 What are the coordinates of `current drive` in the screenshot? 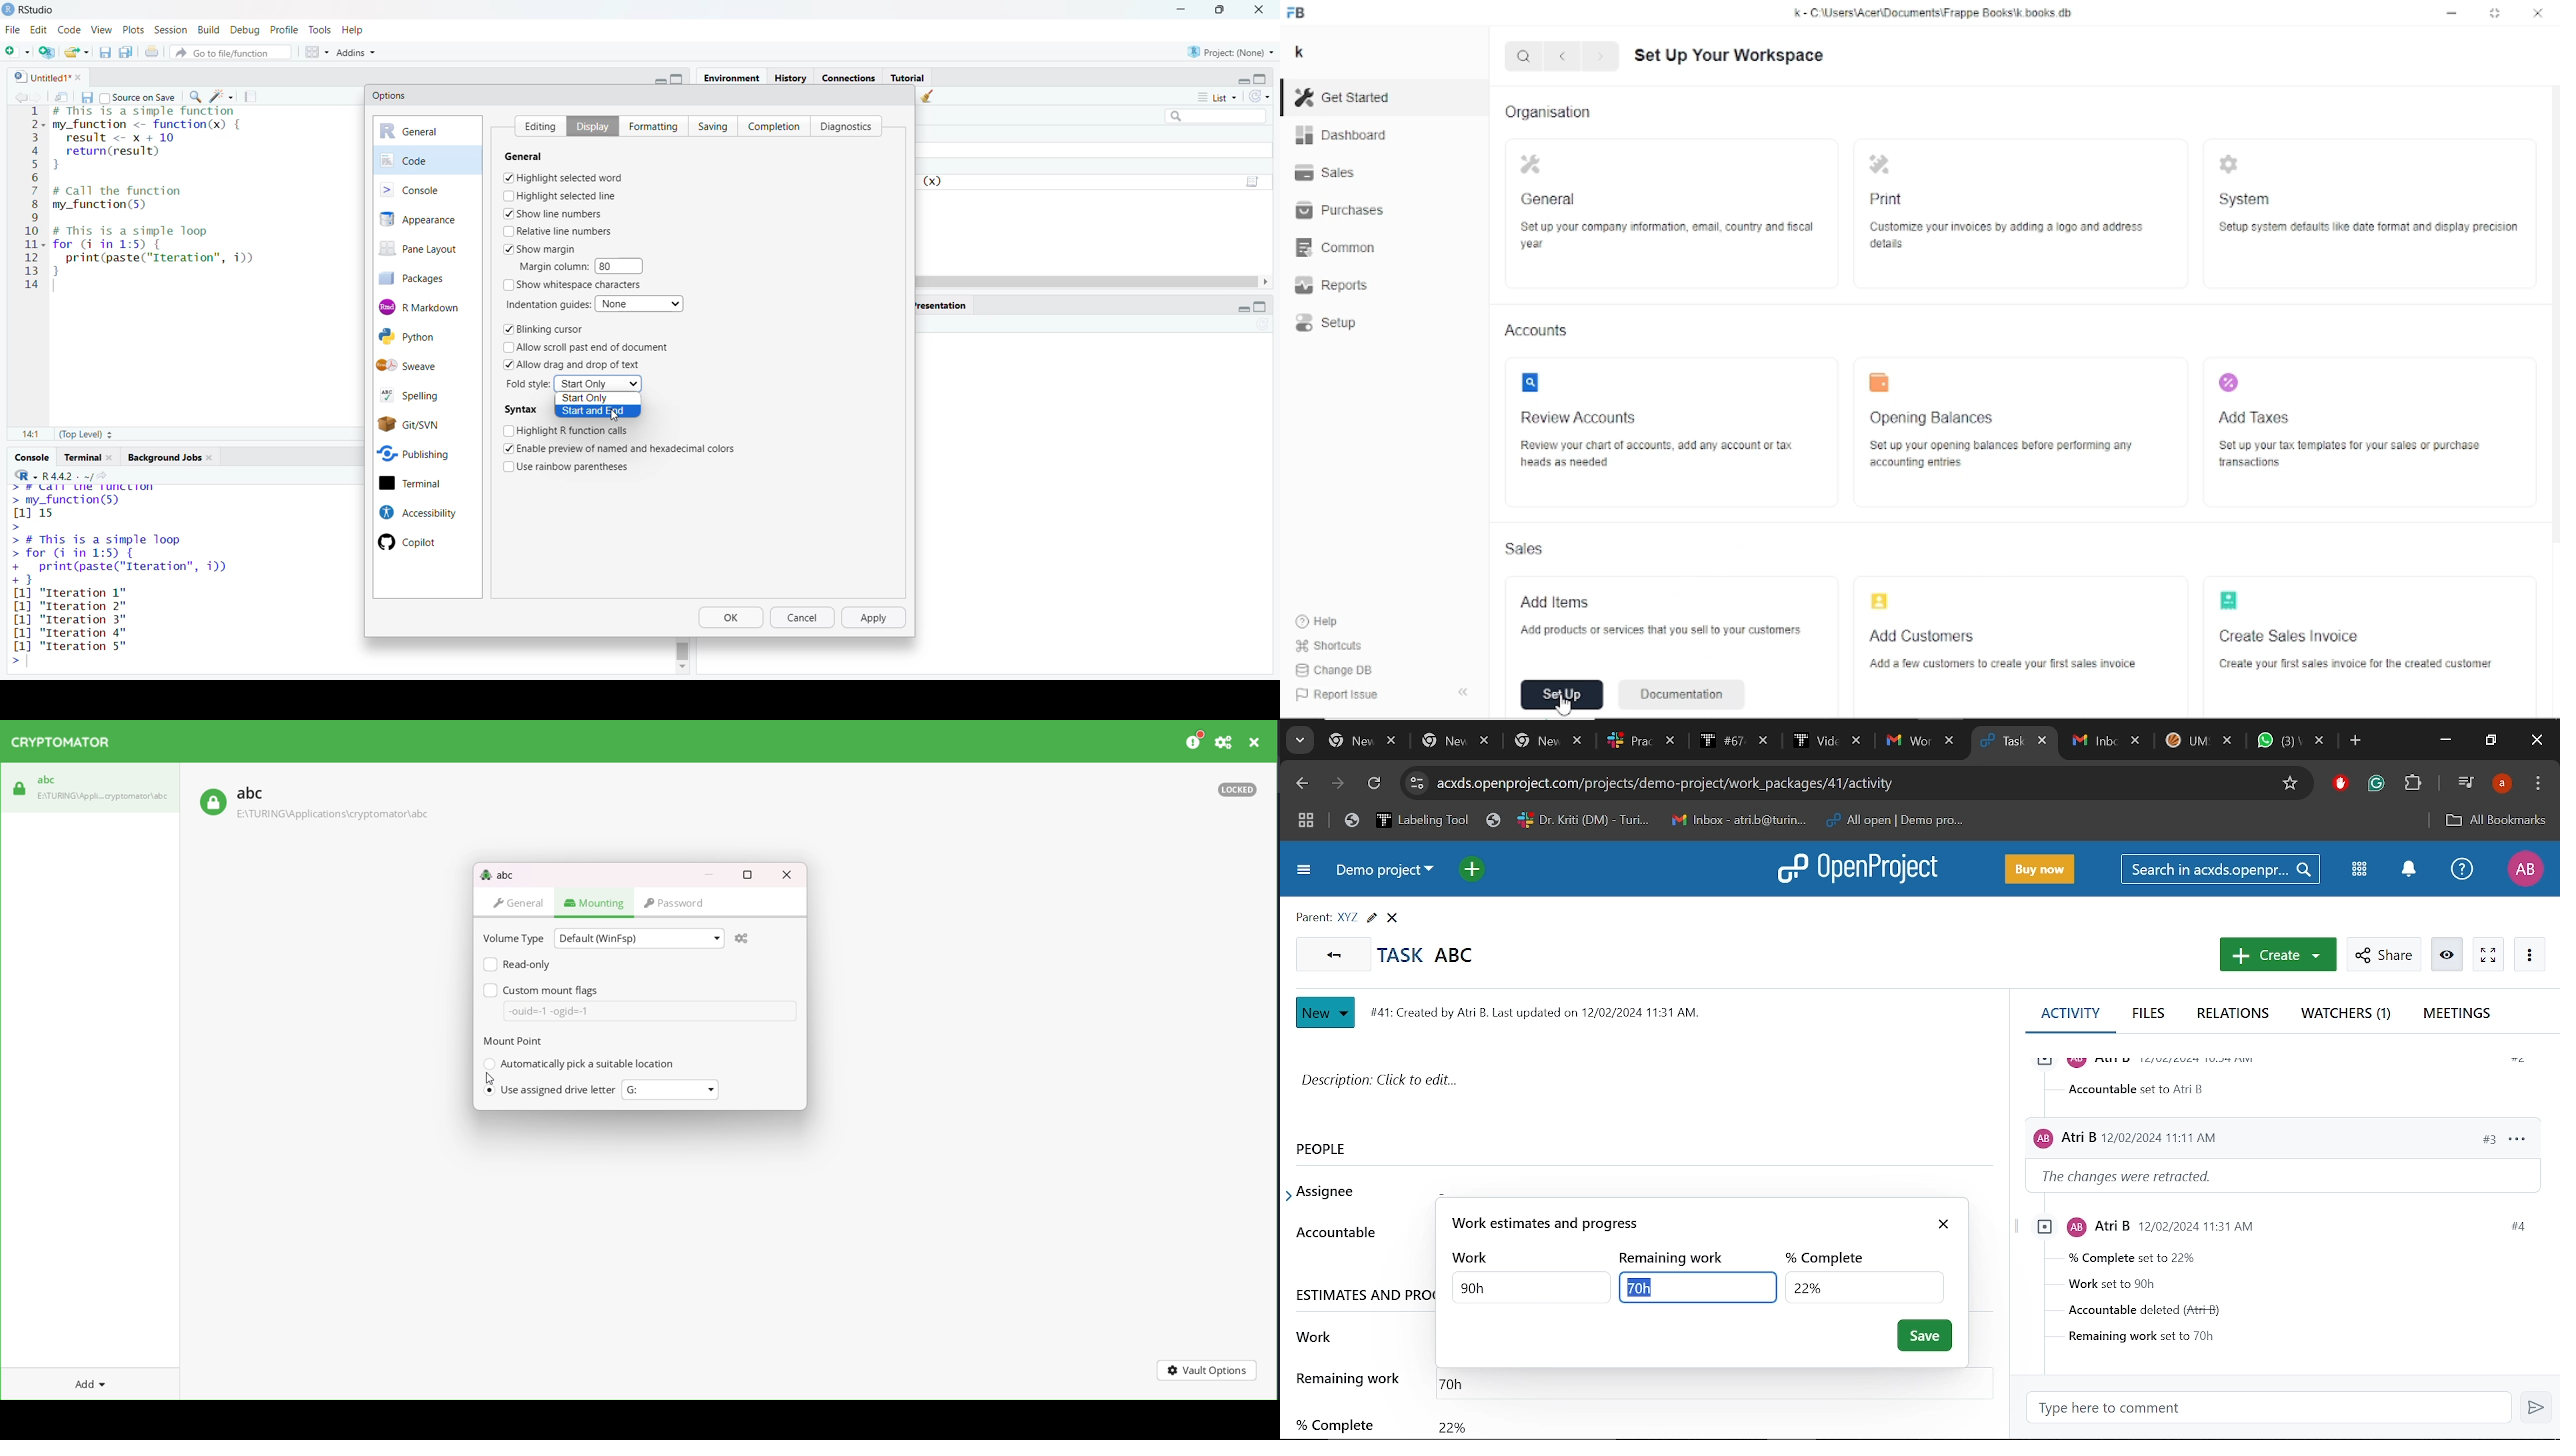 It's located at (663, 1089).